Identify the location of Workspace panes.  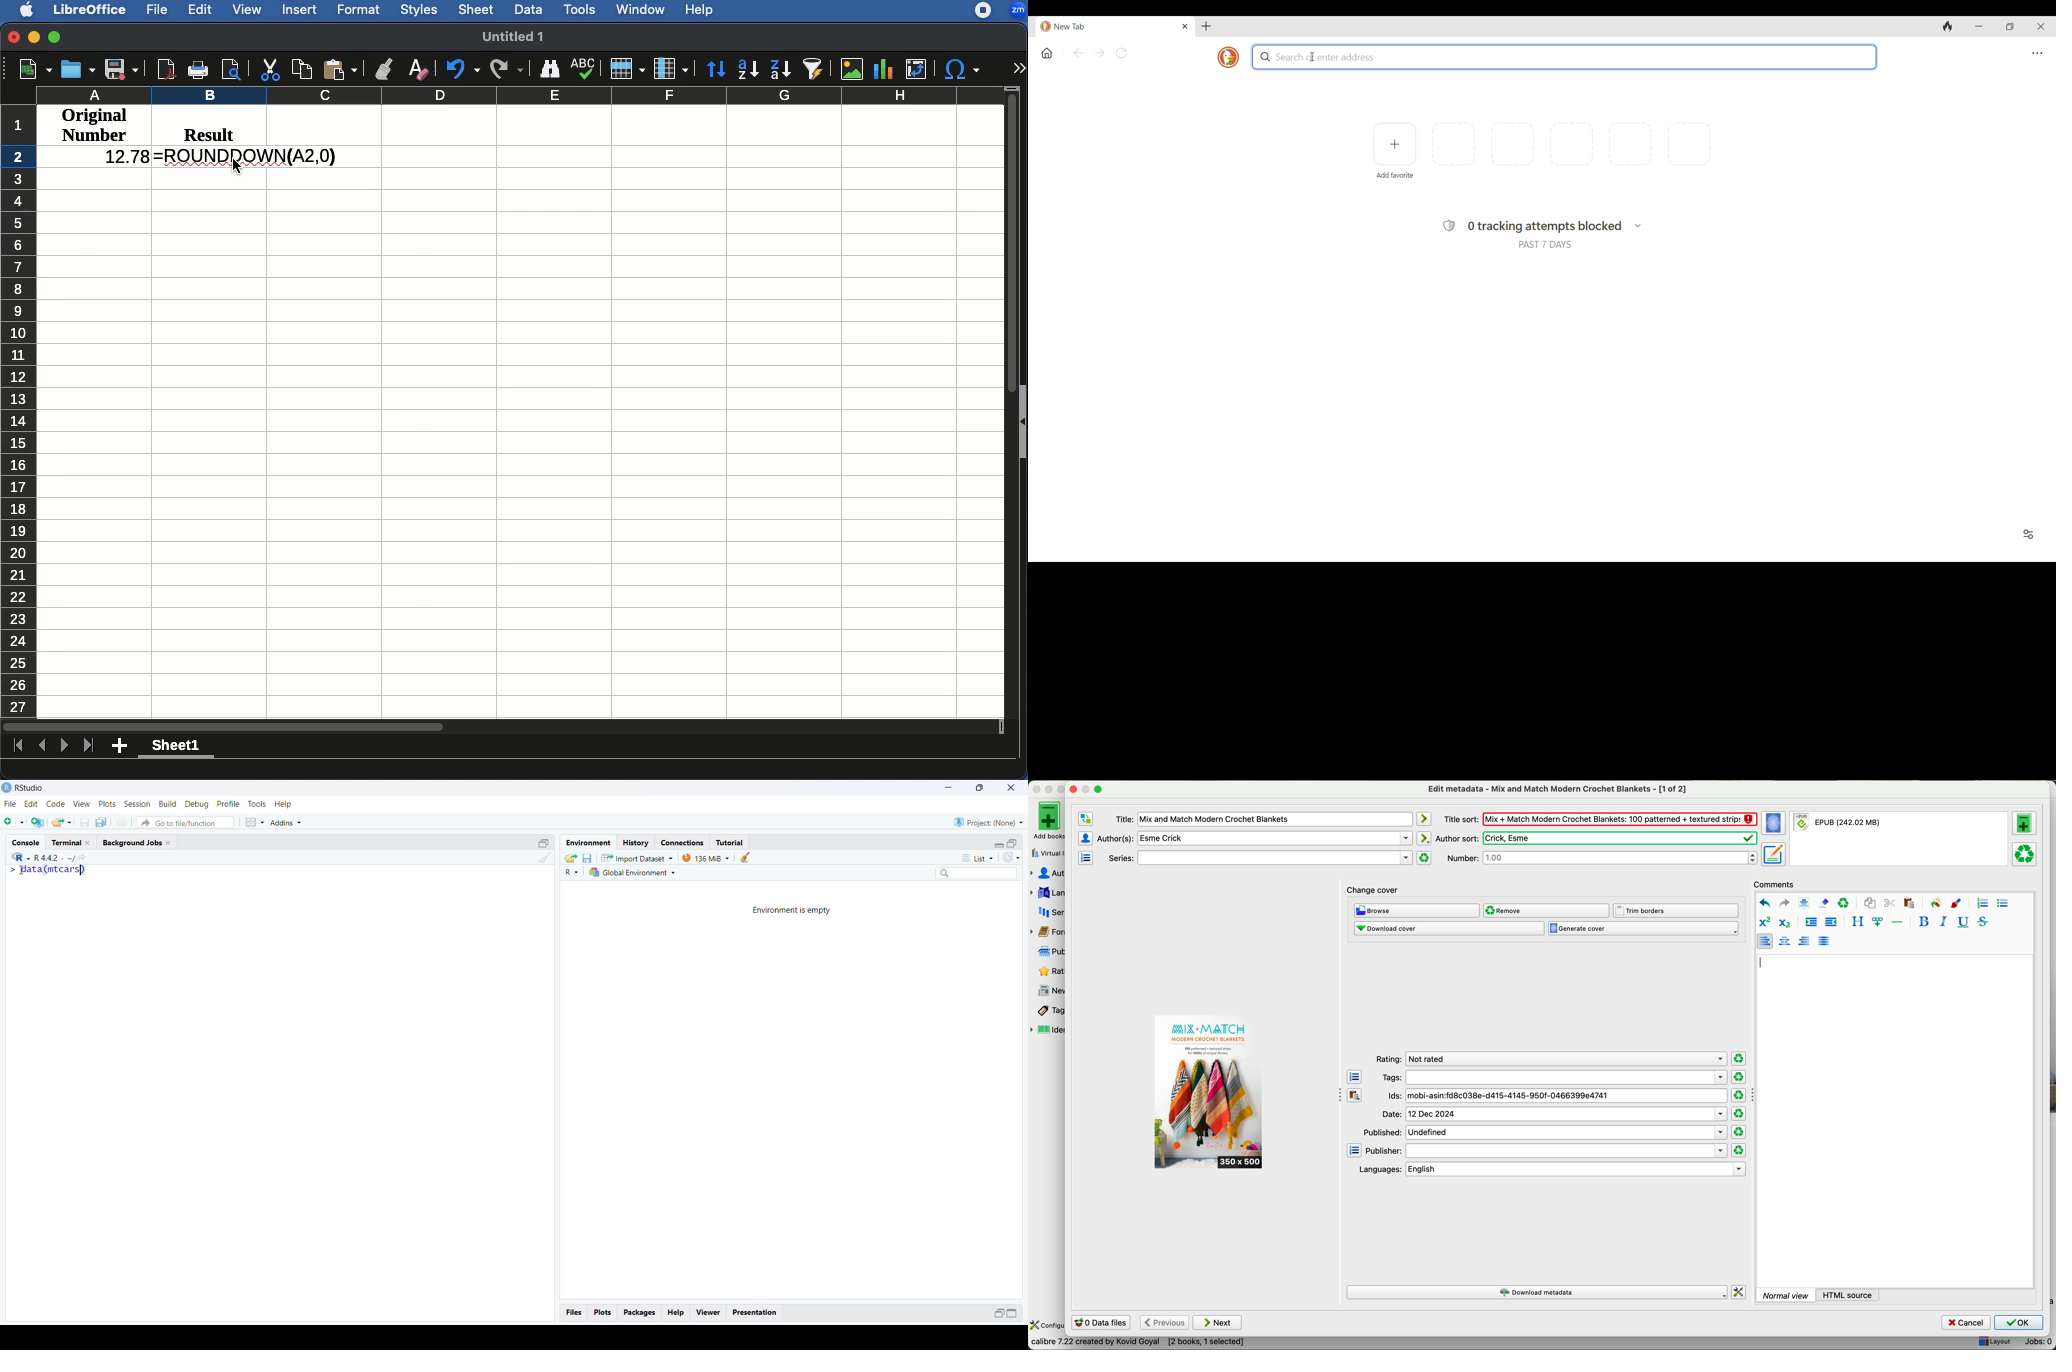
(254, 822).